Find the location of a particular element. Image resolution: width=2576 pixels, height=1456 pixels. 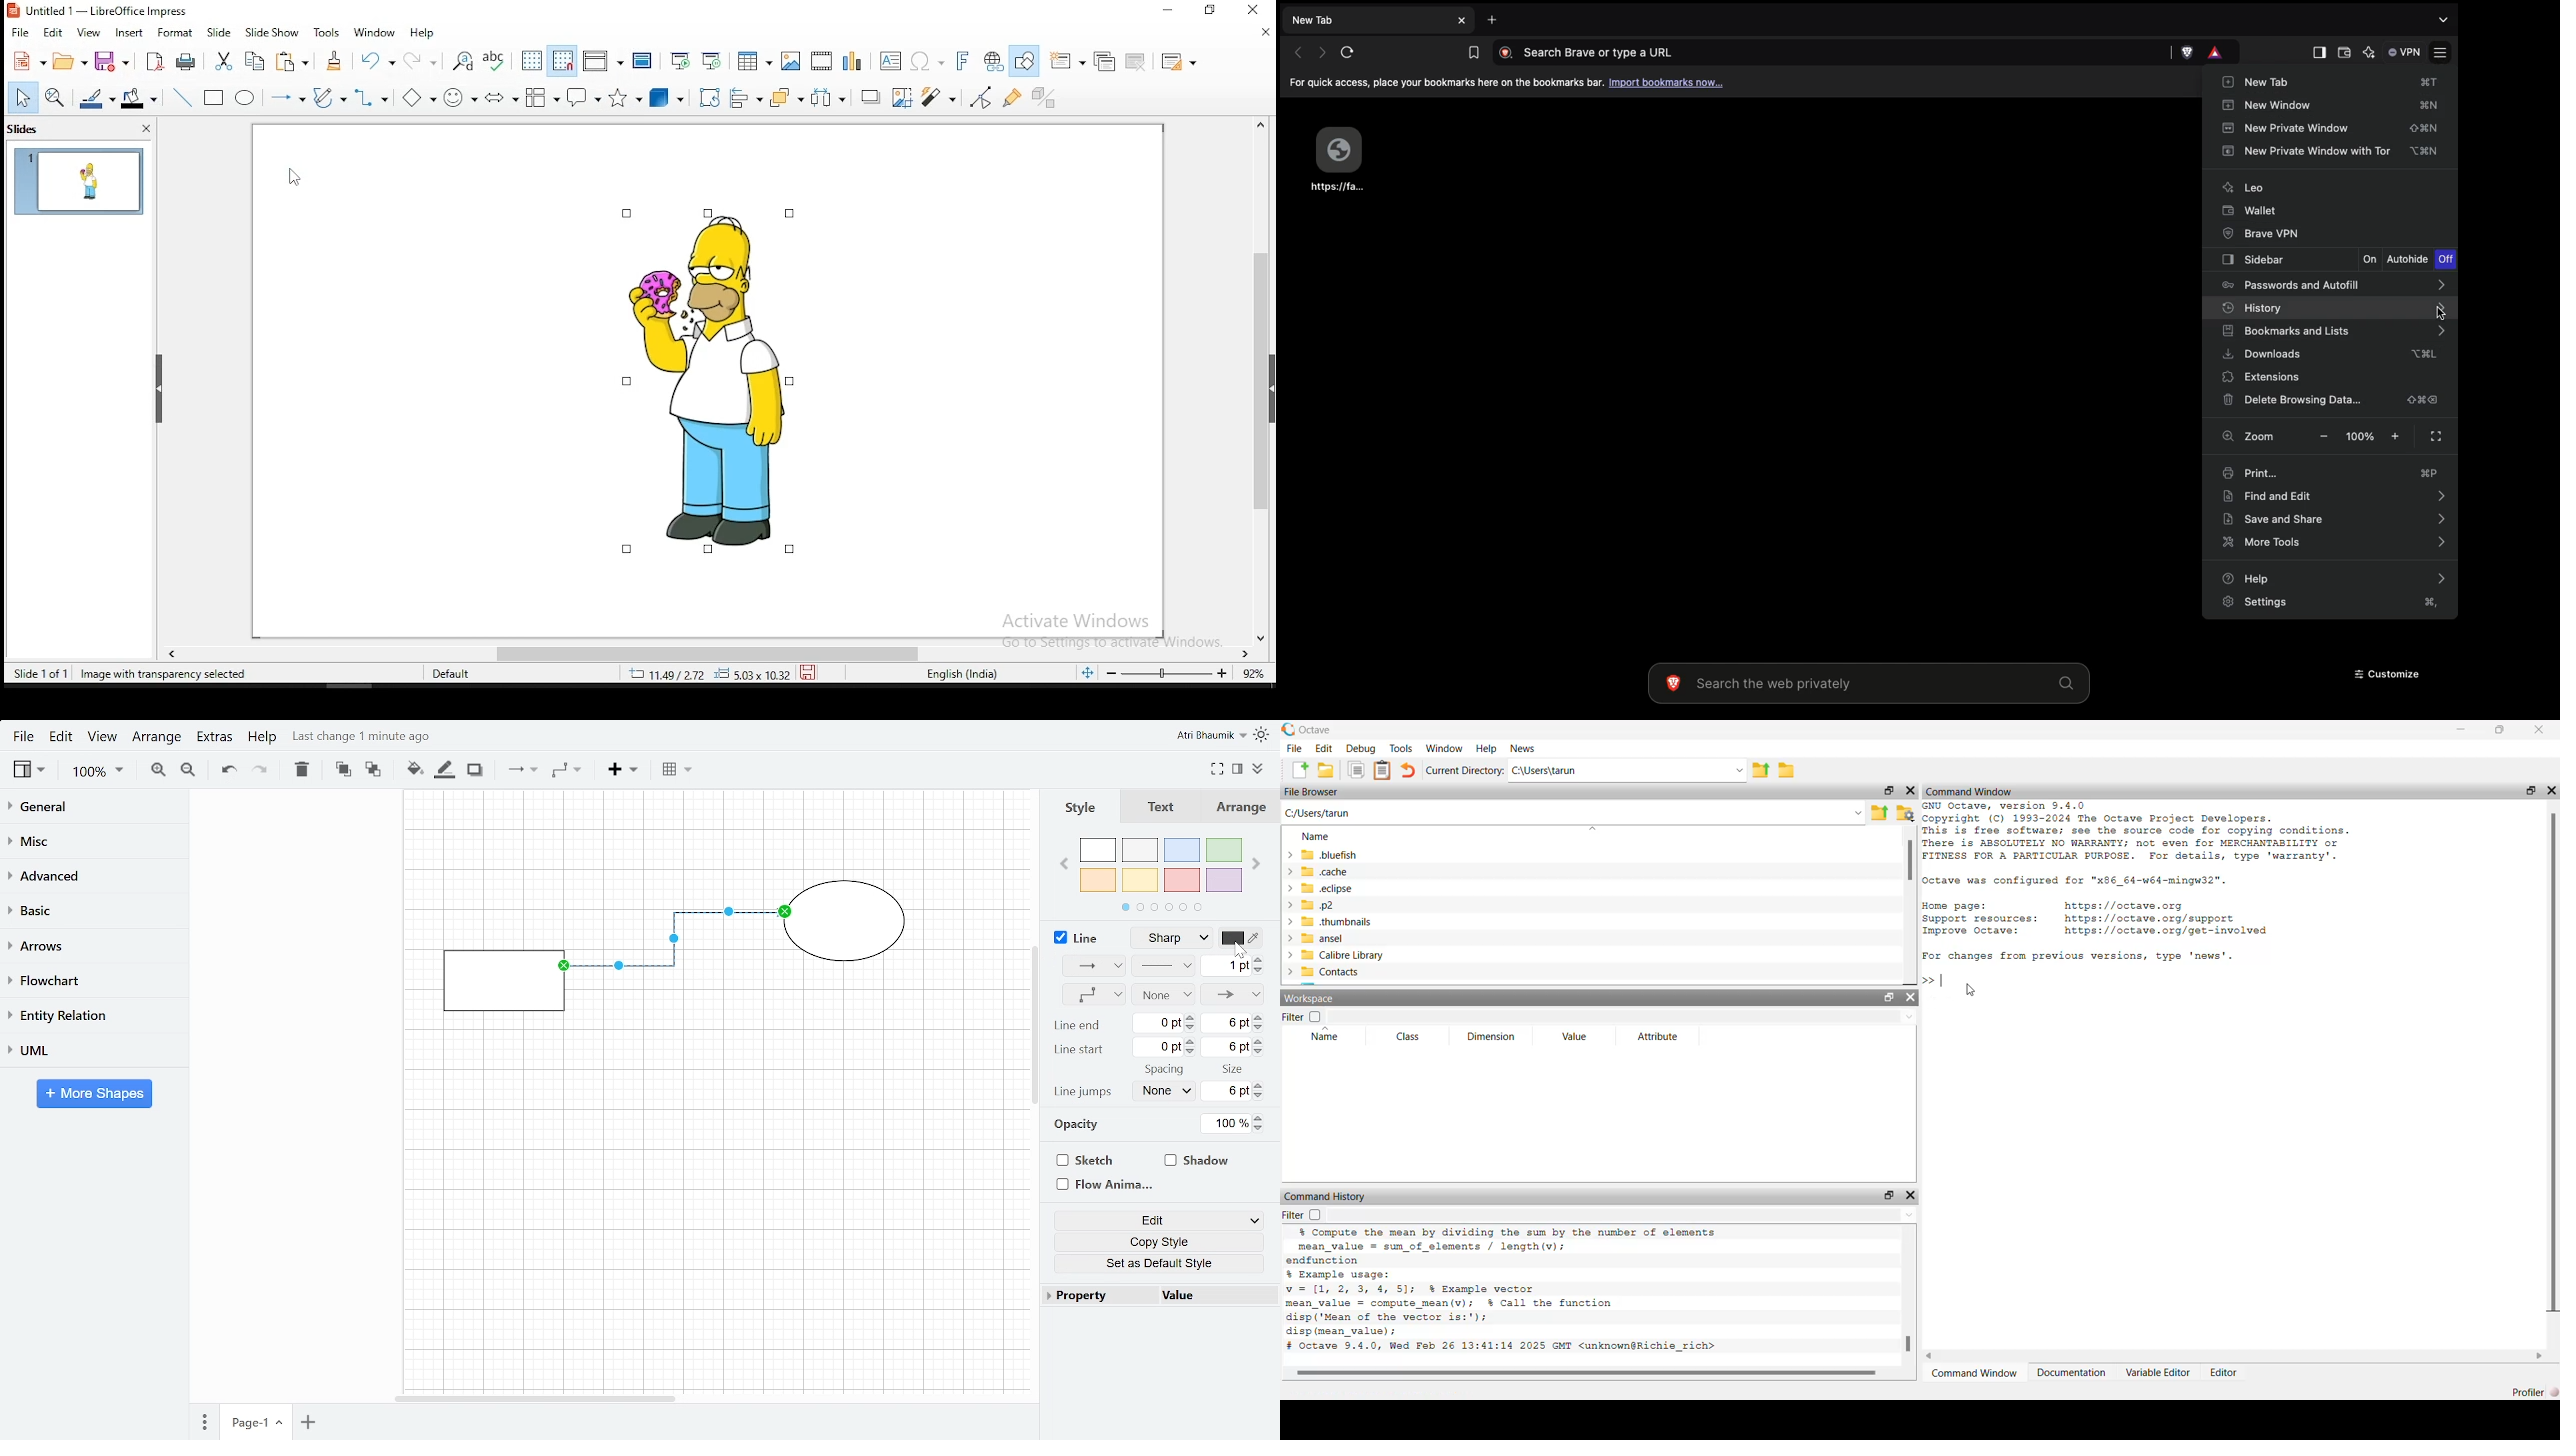

Zoom is located at coordinates (97, 773).